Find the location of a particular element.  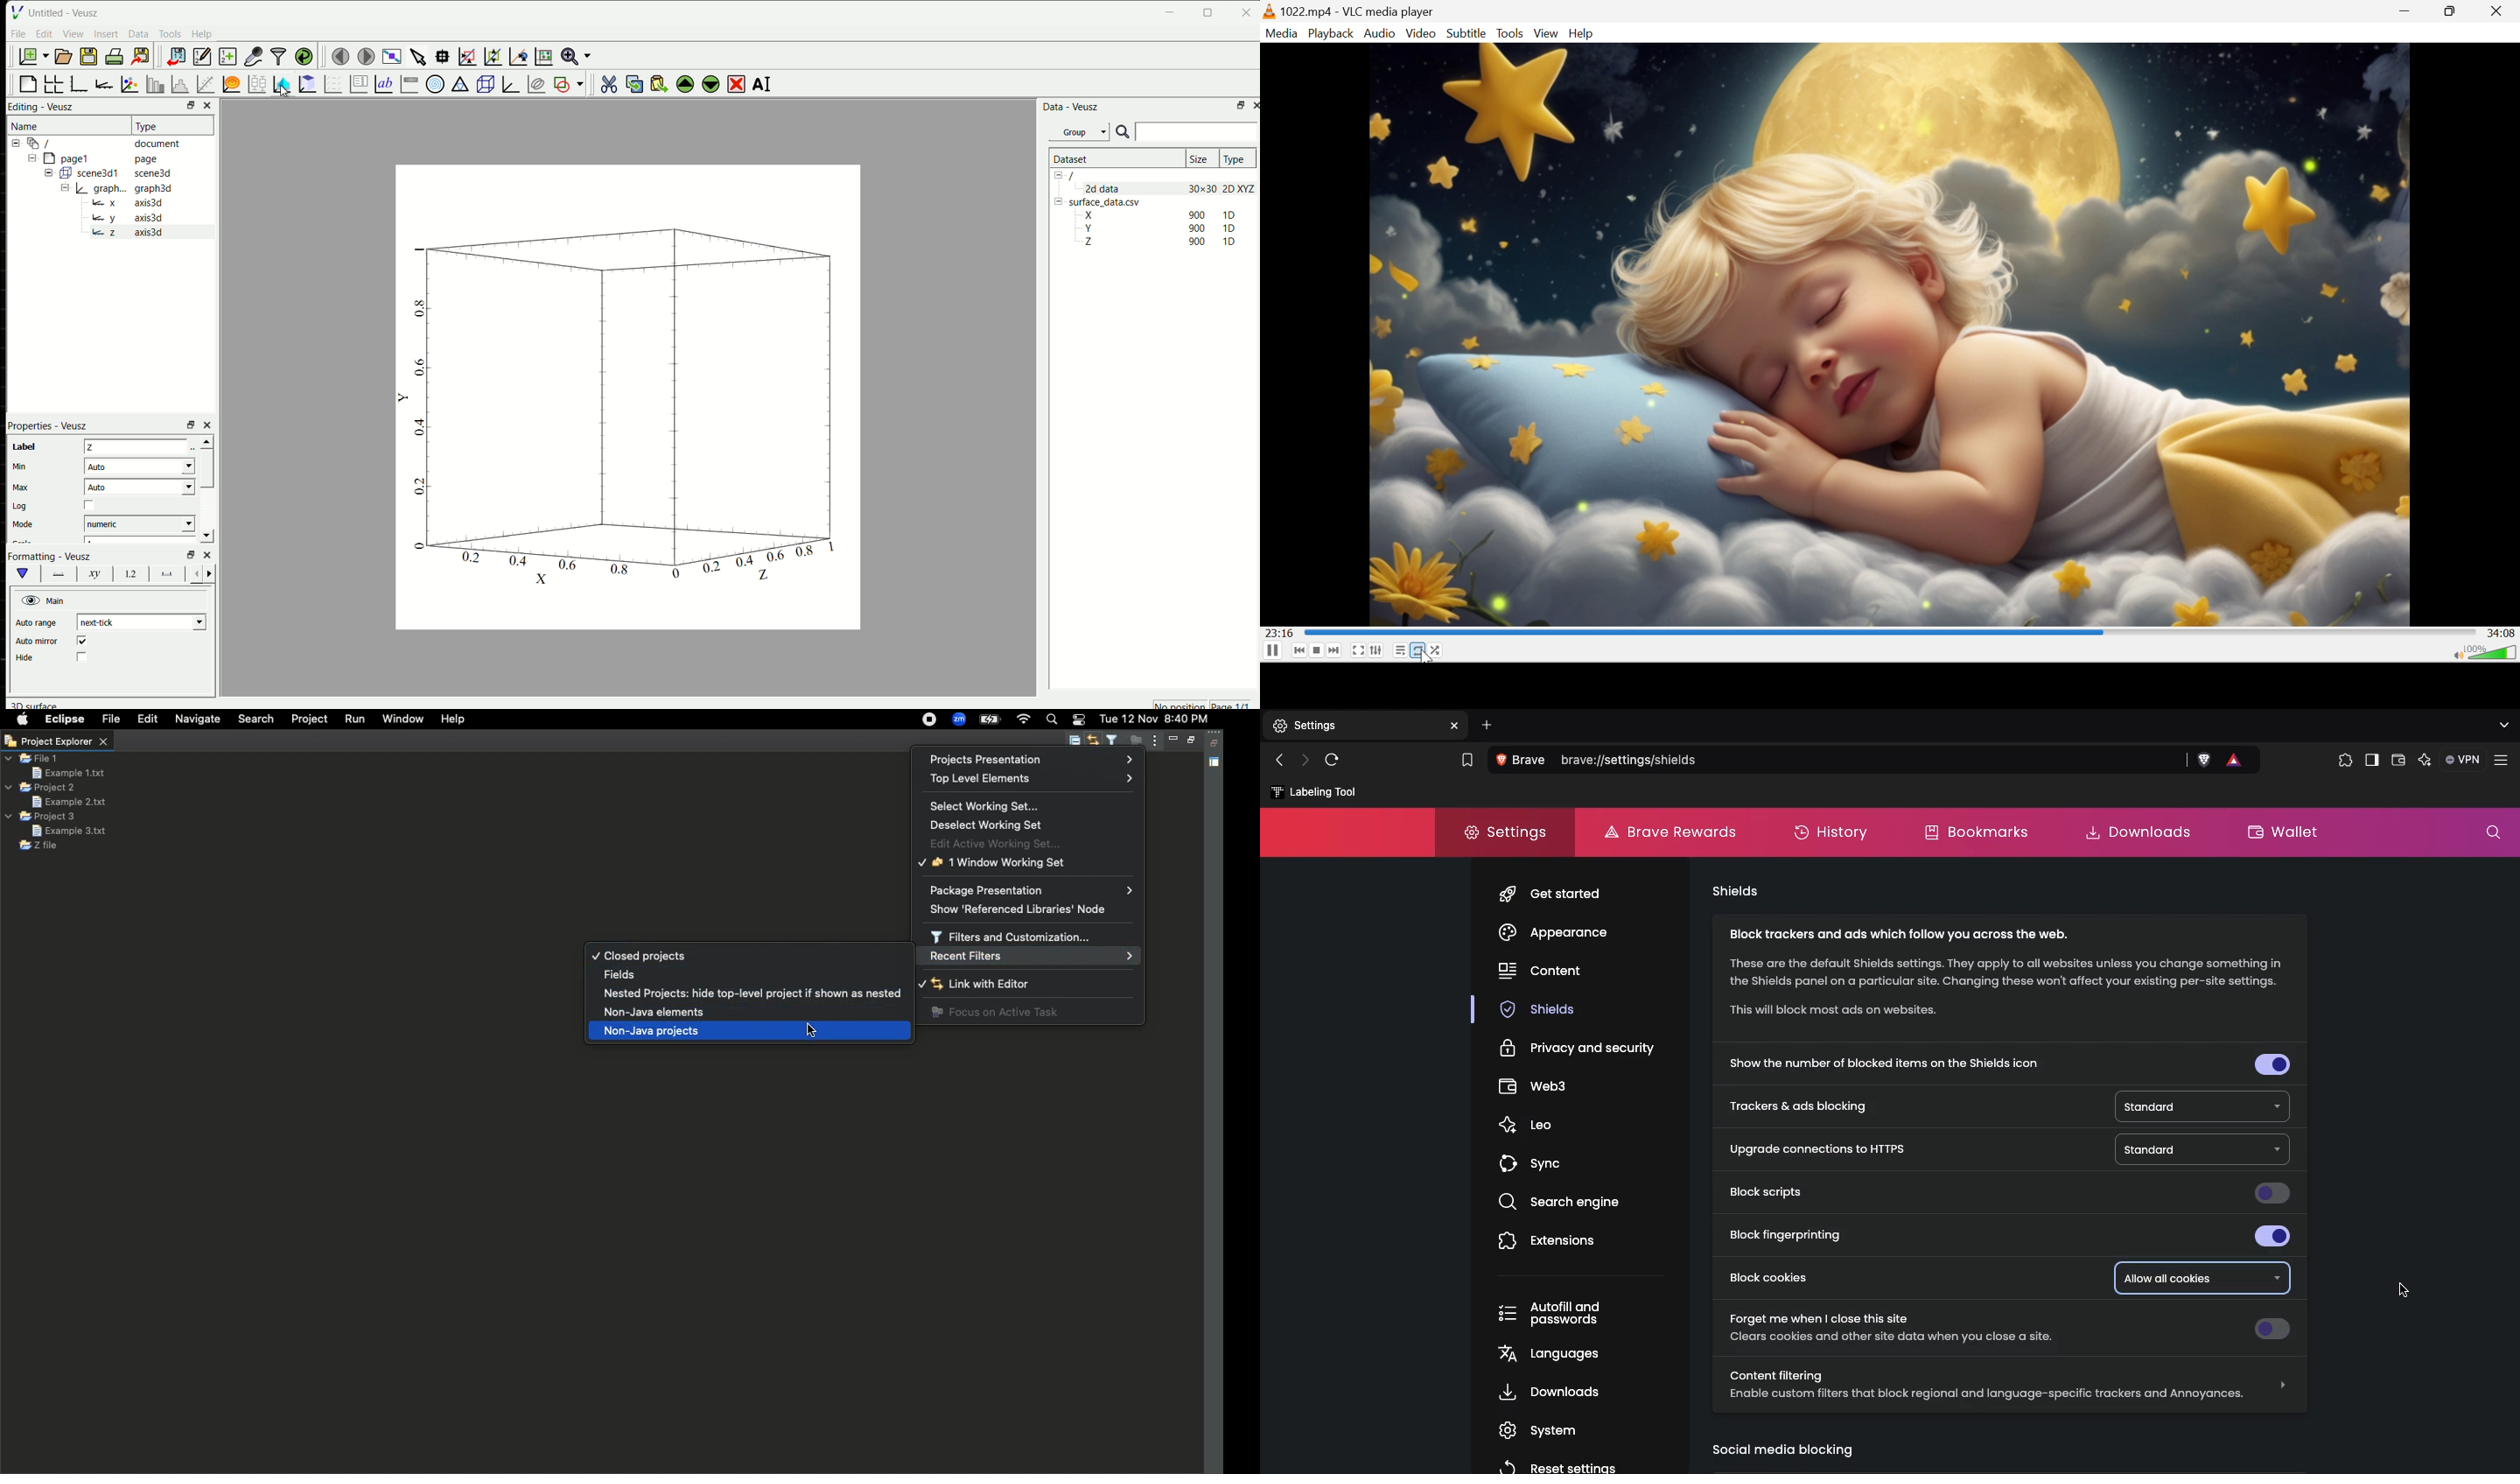

Restore down is located at coordinates (2450, 10).